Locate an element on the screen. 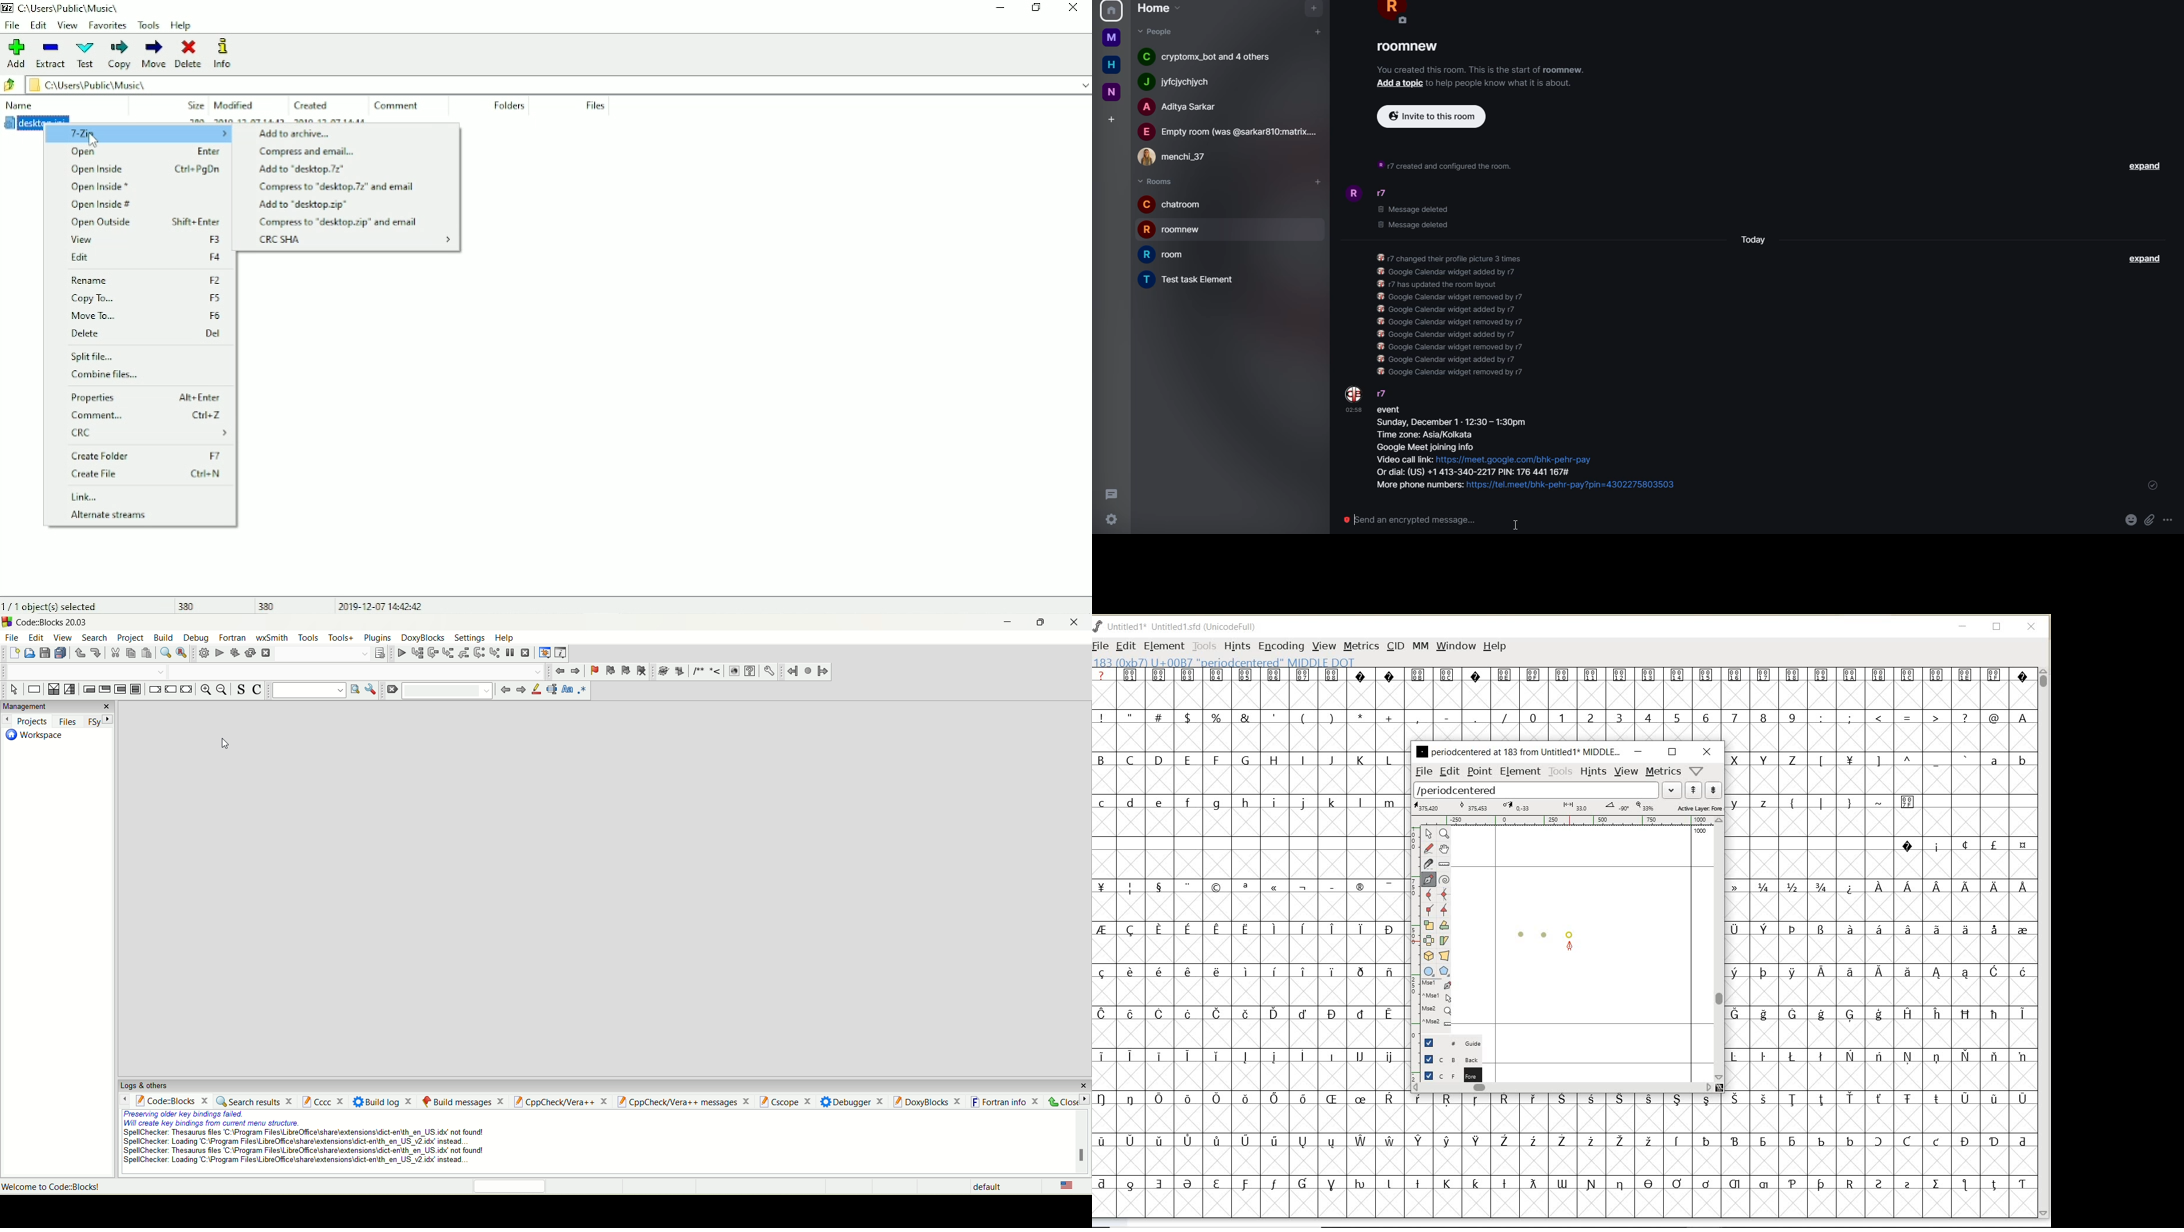  toggle bookmark is located at coordinates (594, 670).